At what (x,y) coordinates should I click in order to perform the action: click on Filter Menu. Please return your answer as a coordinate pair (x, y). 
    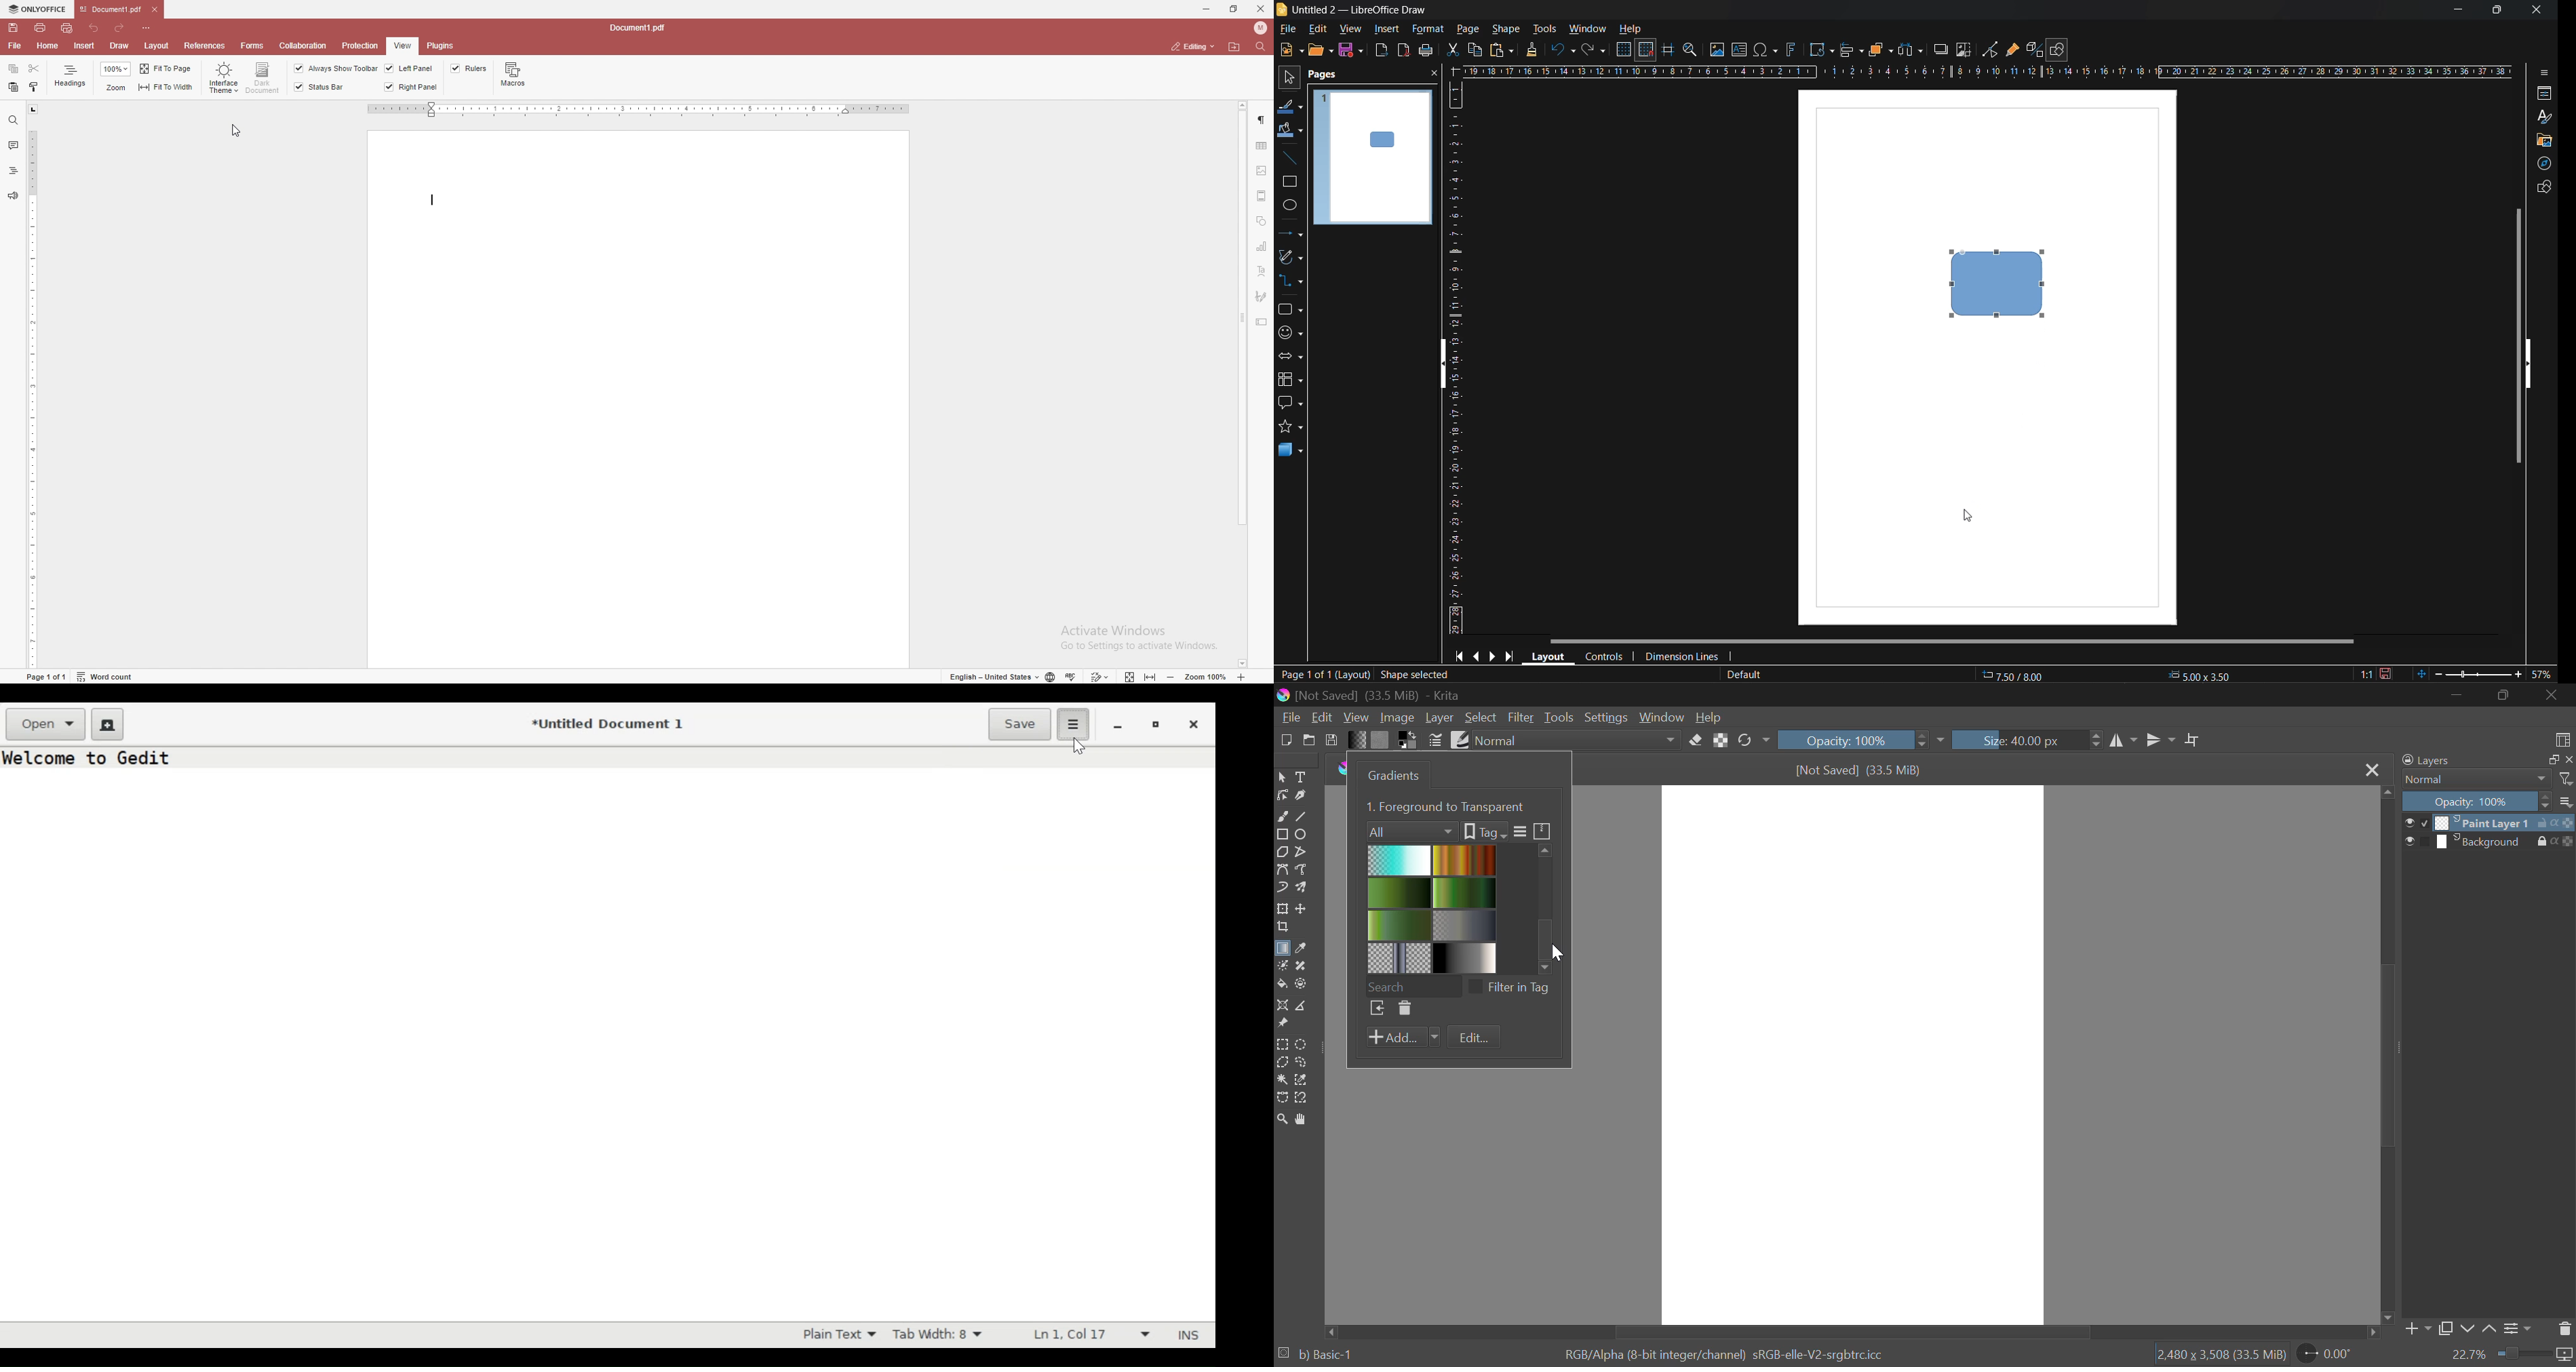
    Looking at the image, I should click on (1519, 832).